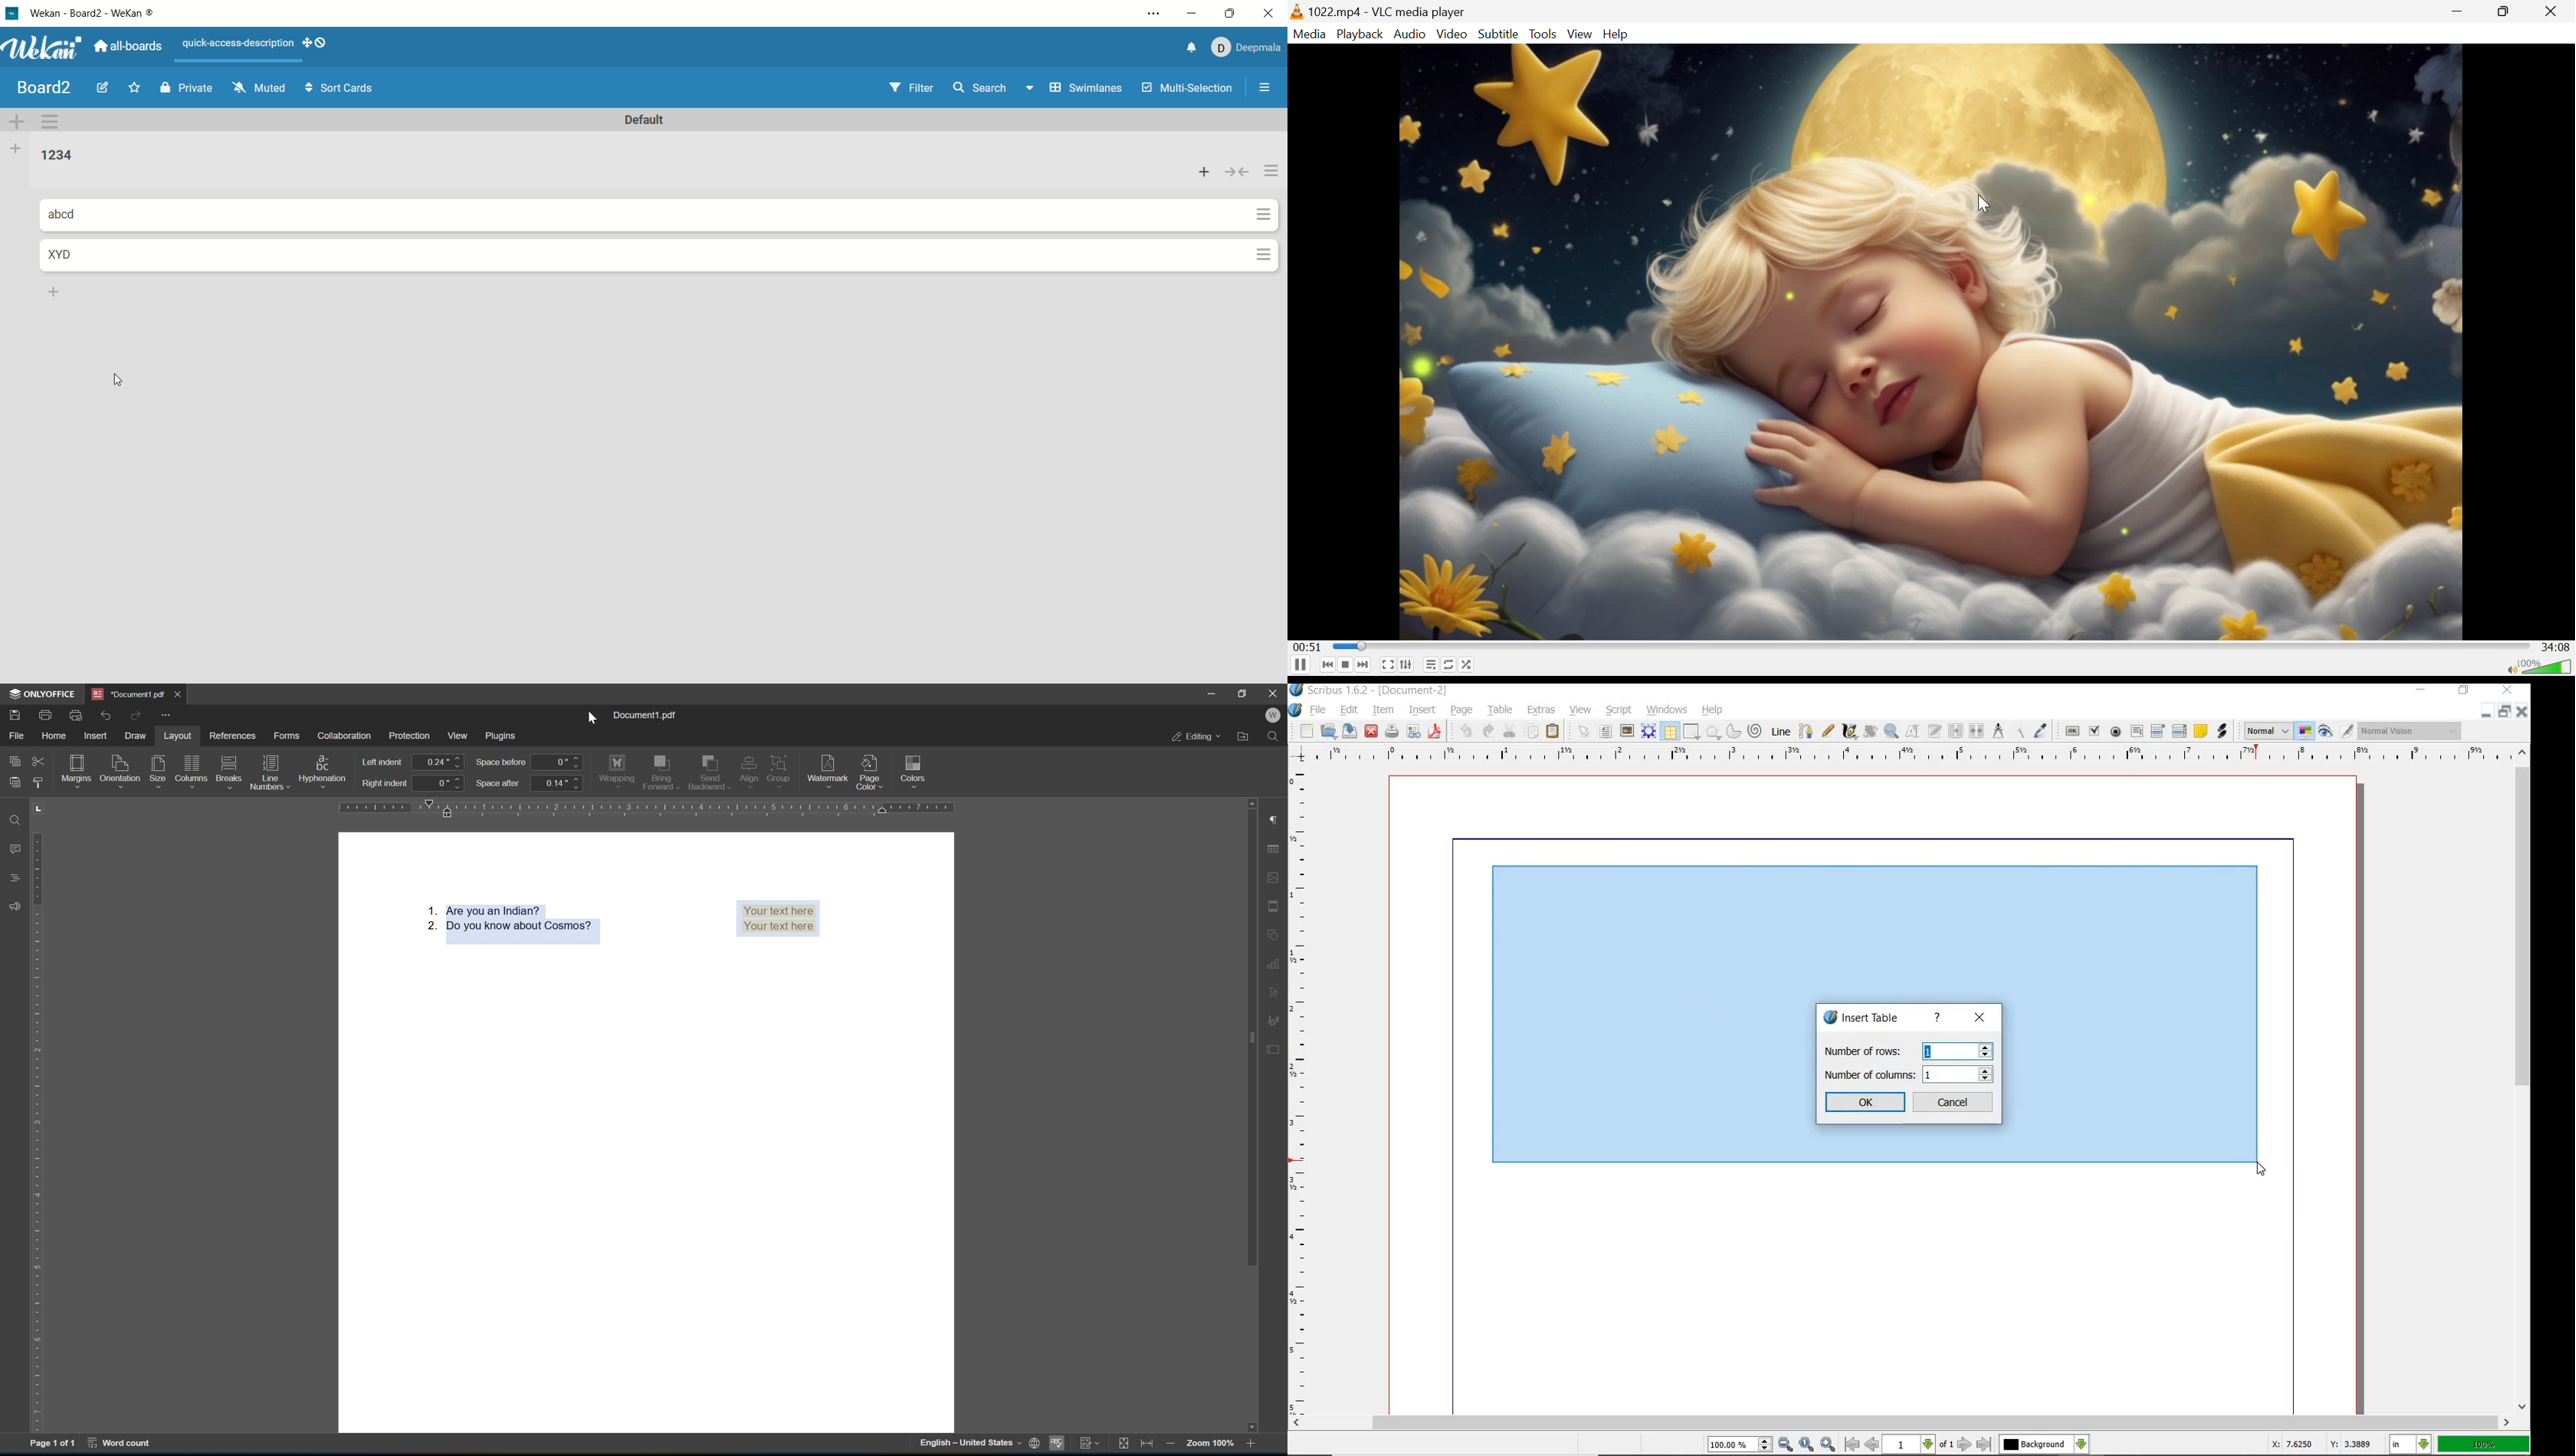  What do you see at coordinates (1870, 732) in the screenshot?
I see `rotate item` at bounding box center [1870, 732].